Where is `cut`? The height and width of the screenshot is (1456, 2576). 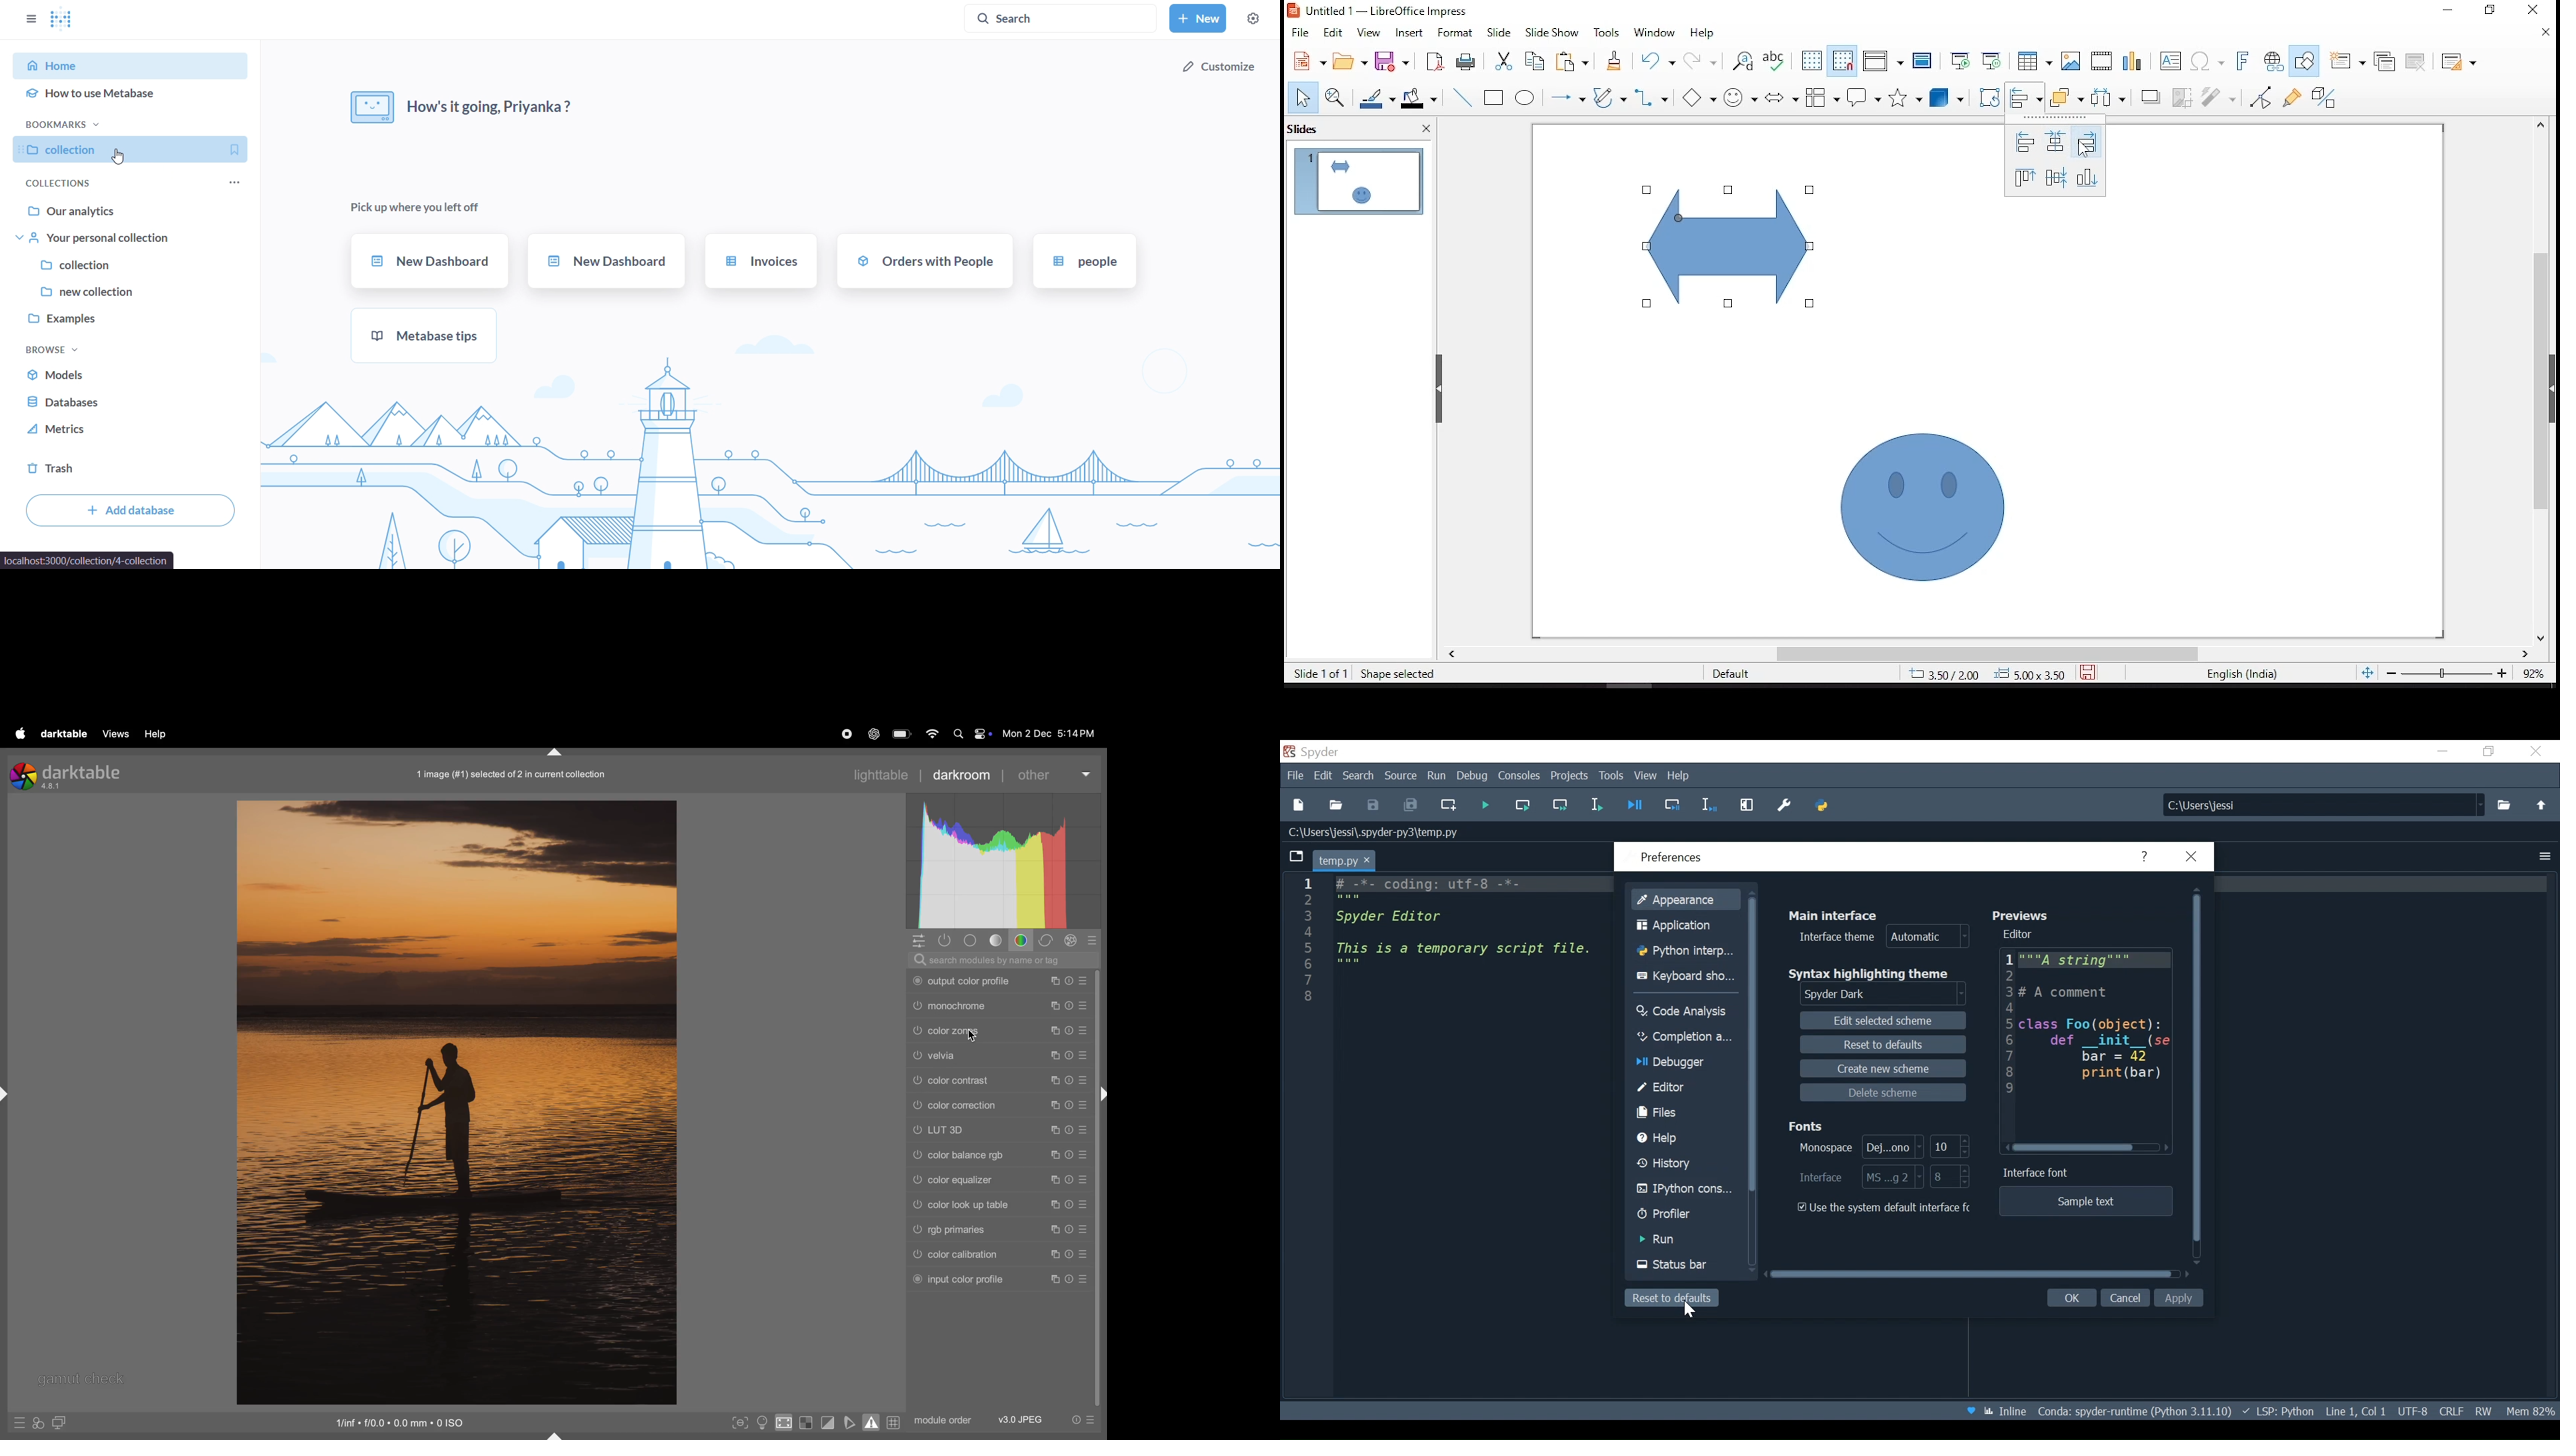
cut is located at coordinates (1500, 62).